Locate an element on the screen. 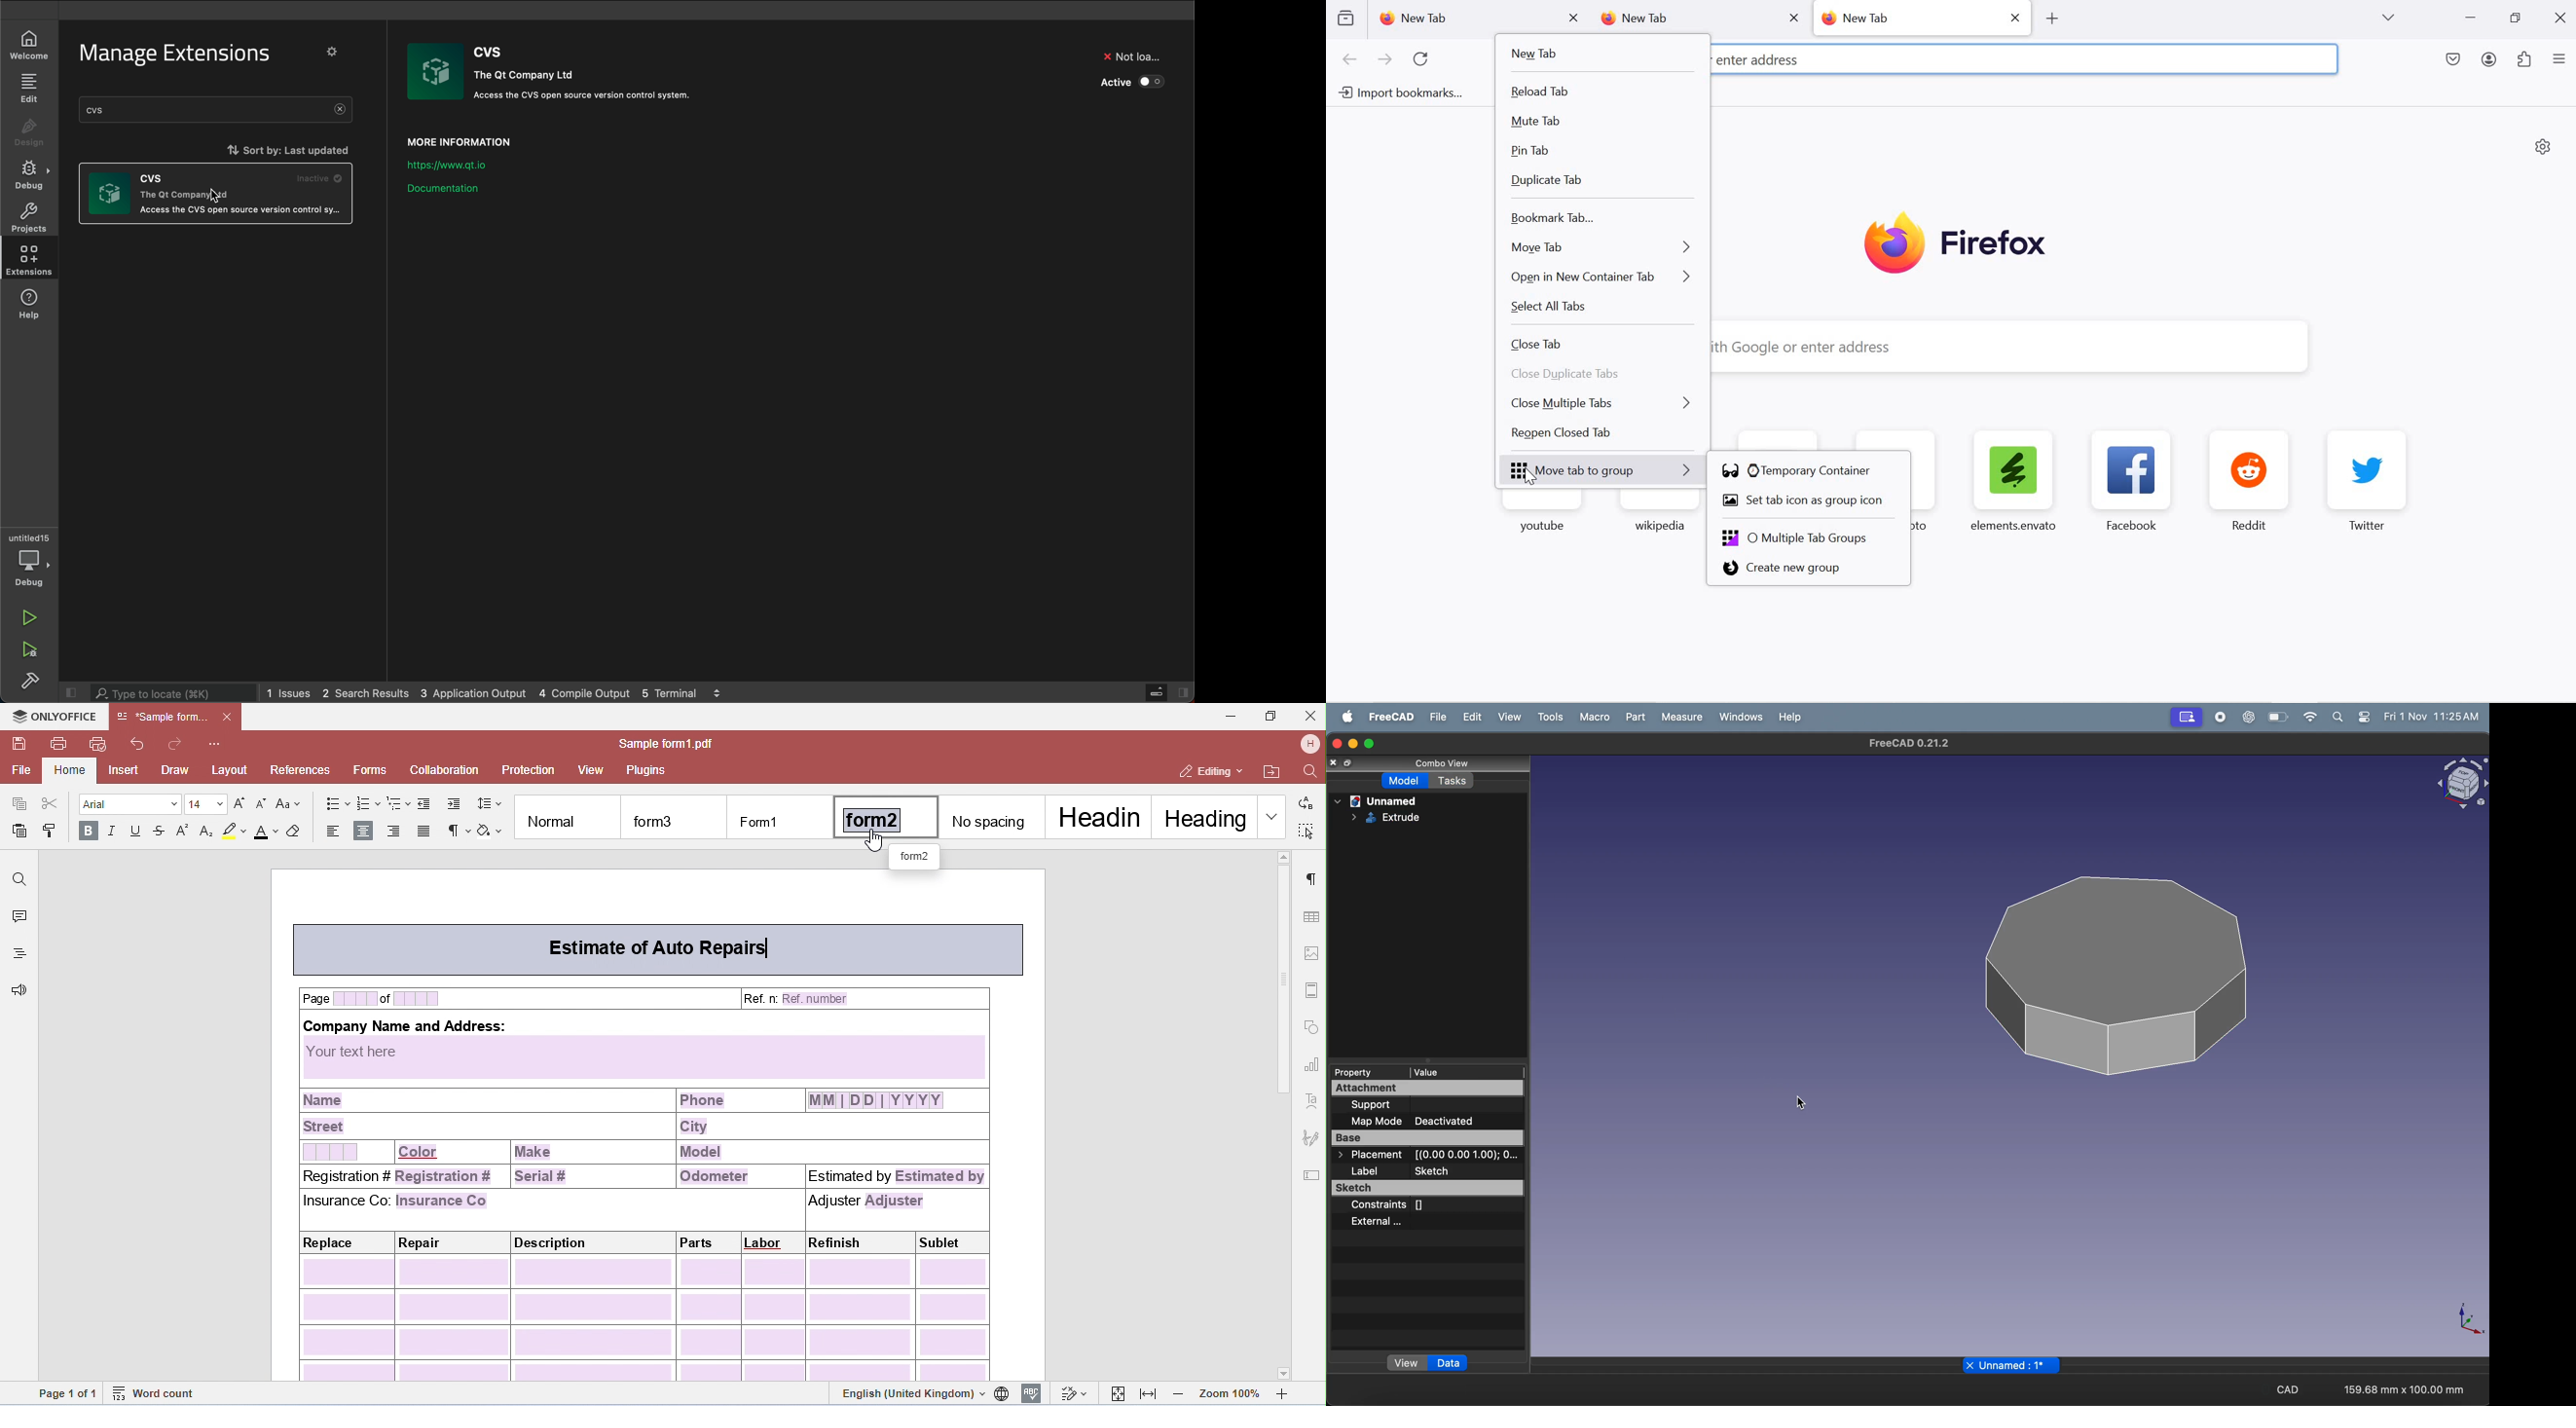 Image resolution: width=2576 pixels, height=1428 pixels. Placement [(0.00 0.00 1.00); O... is located at coordinates (1428, 1155).